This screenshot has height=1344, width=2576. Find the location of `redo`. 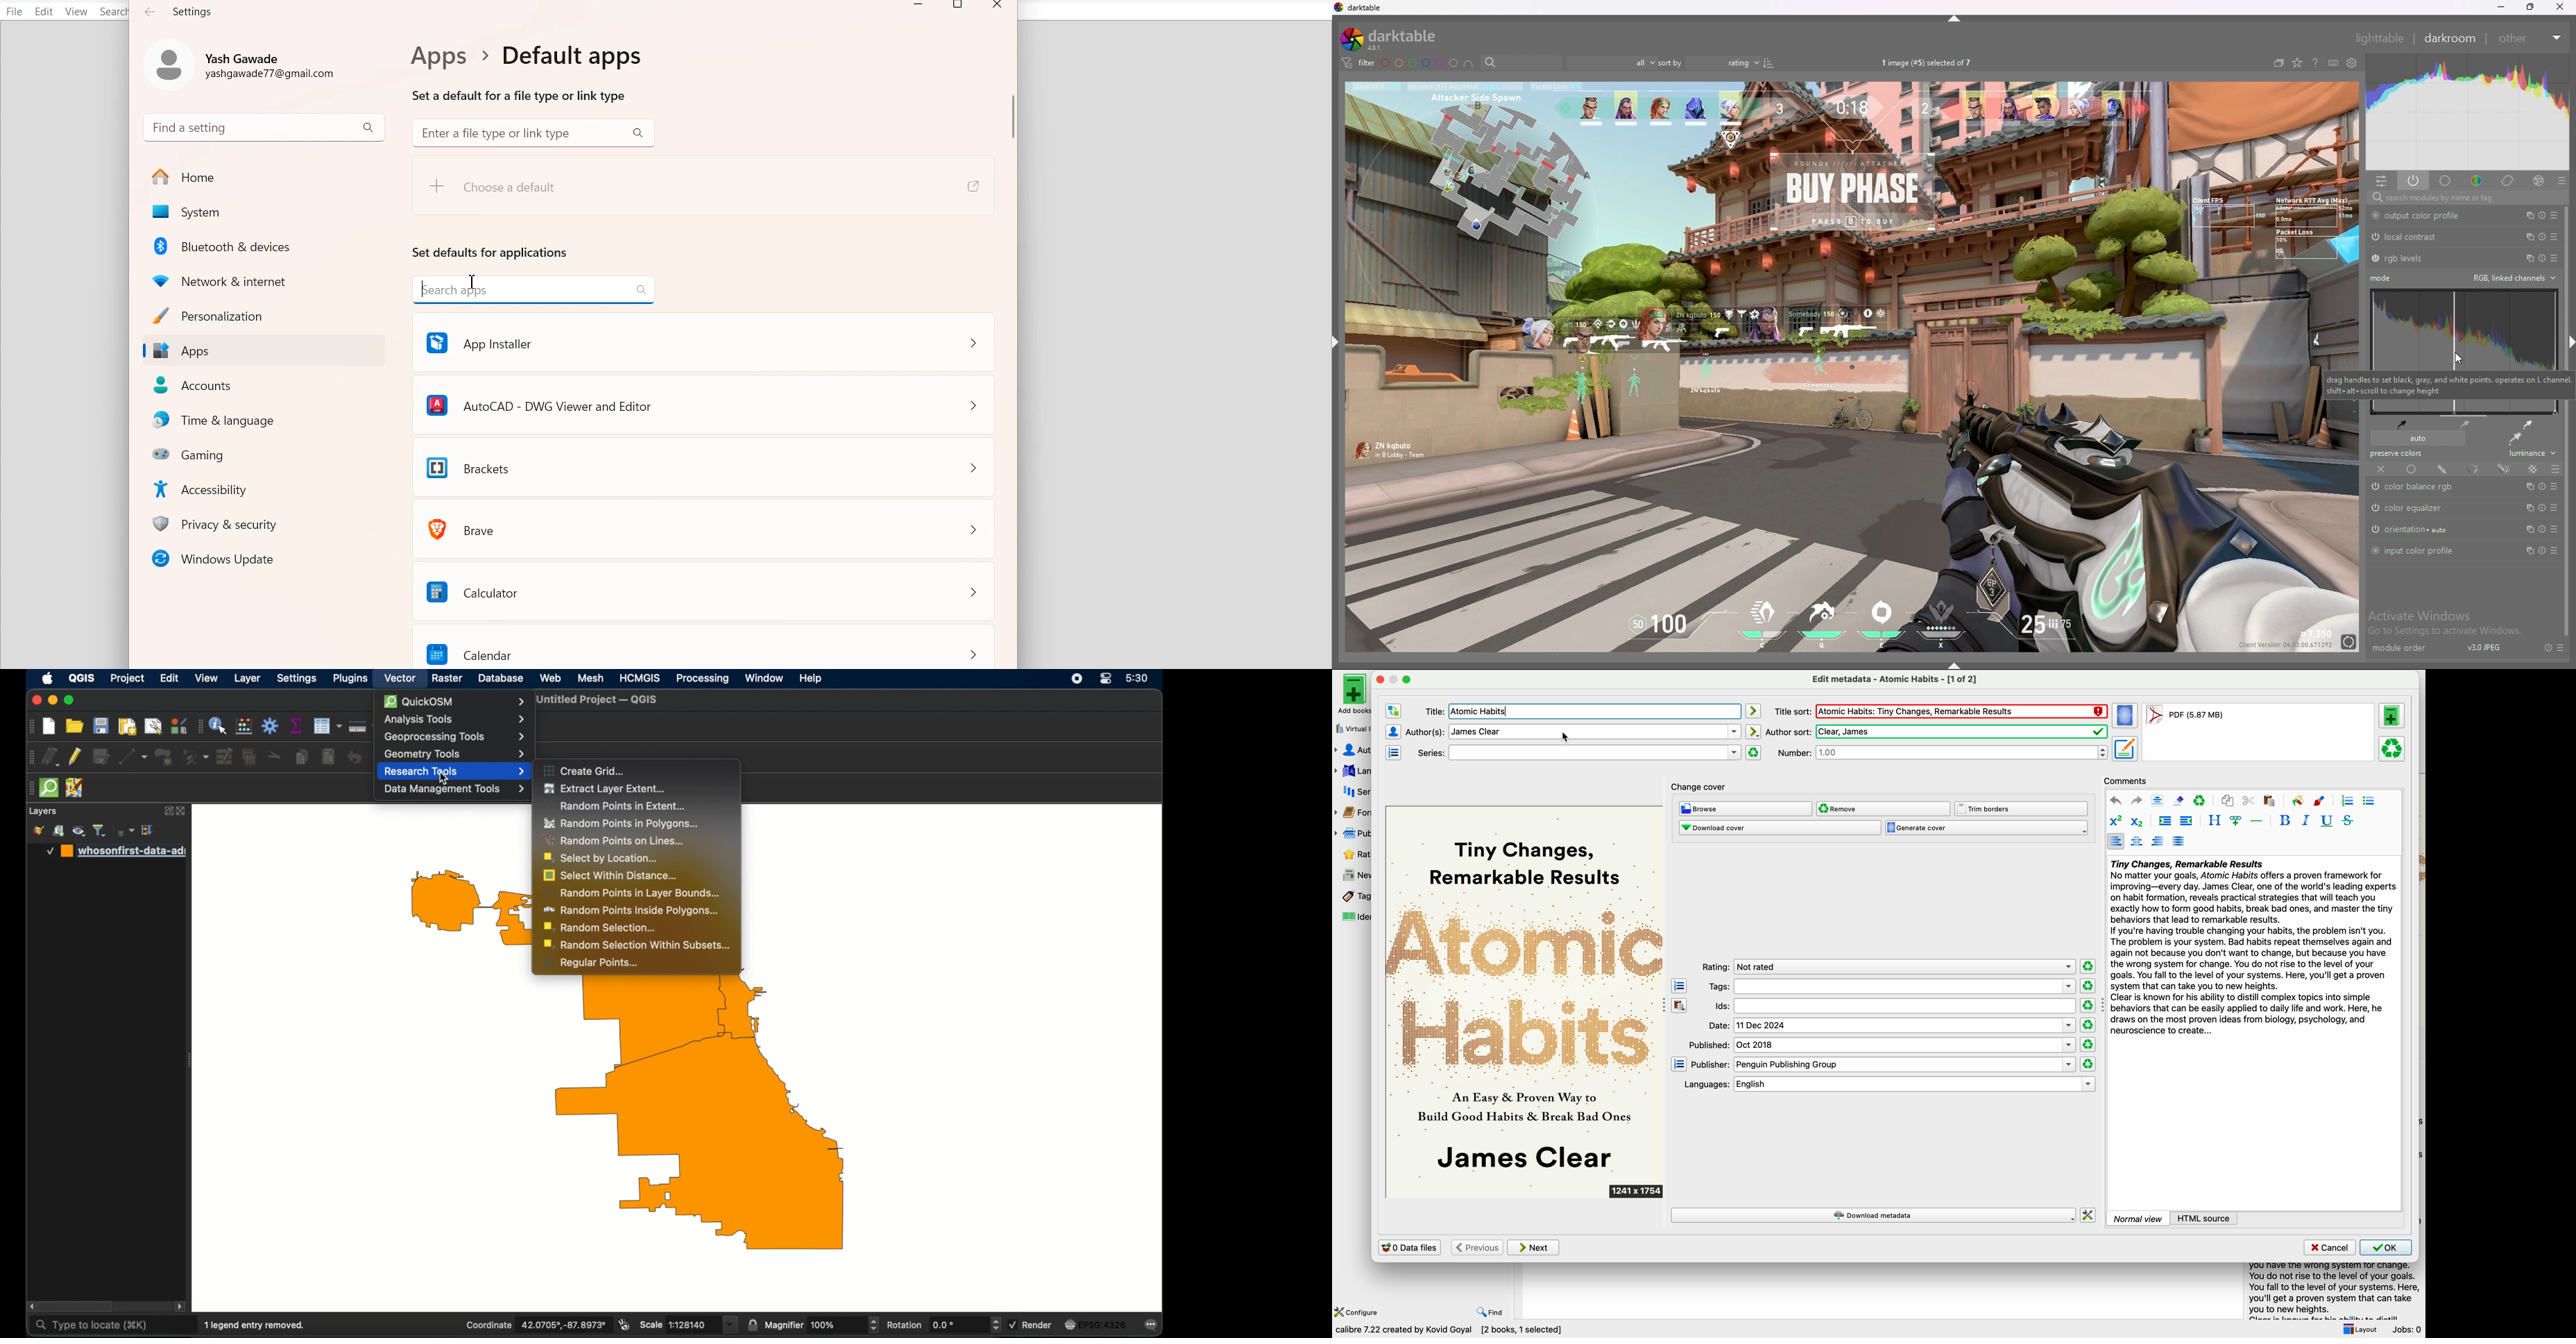

redo is located at coordinates (2137, 801).